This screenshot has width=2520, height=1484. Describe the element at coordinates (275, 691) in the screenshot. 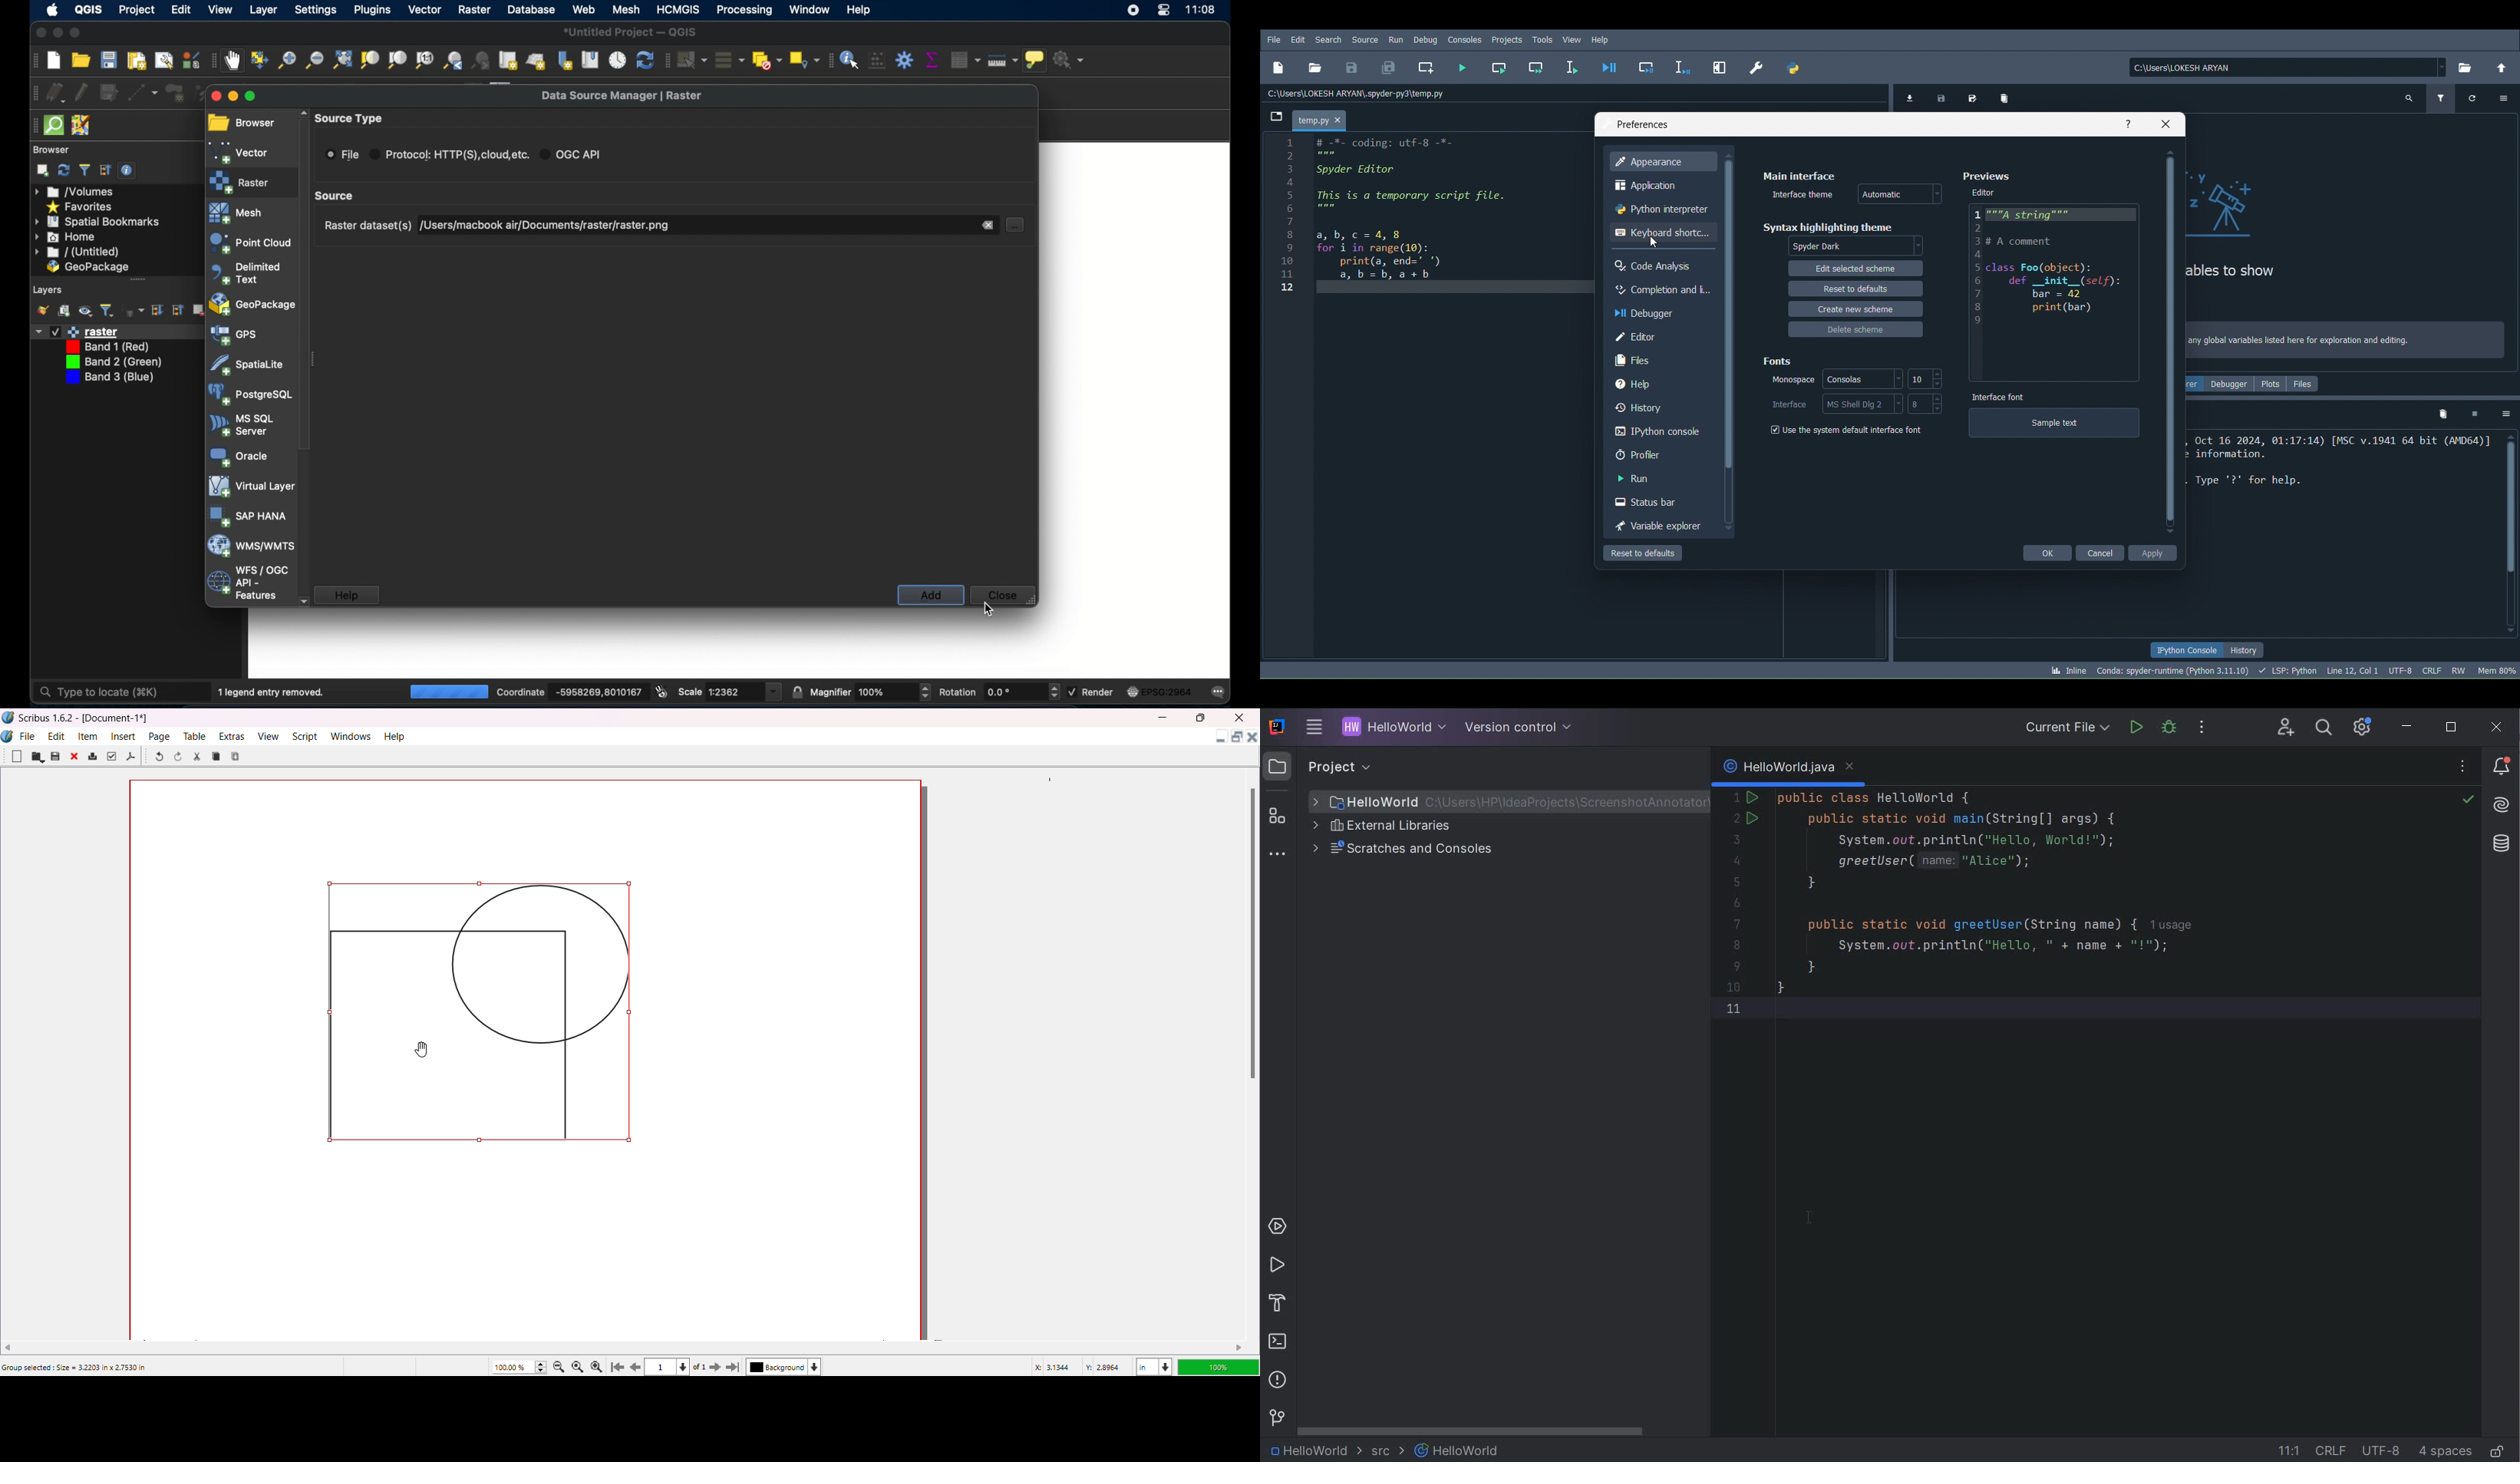

I see `1 legend entry removed` at that location.